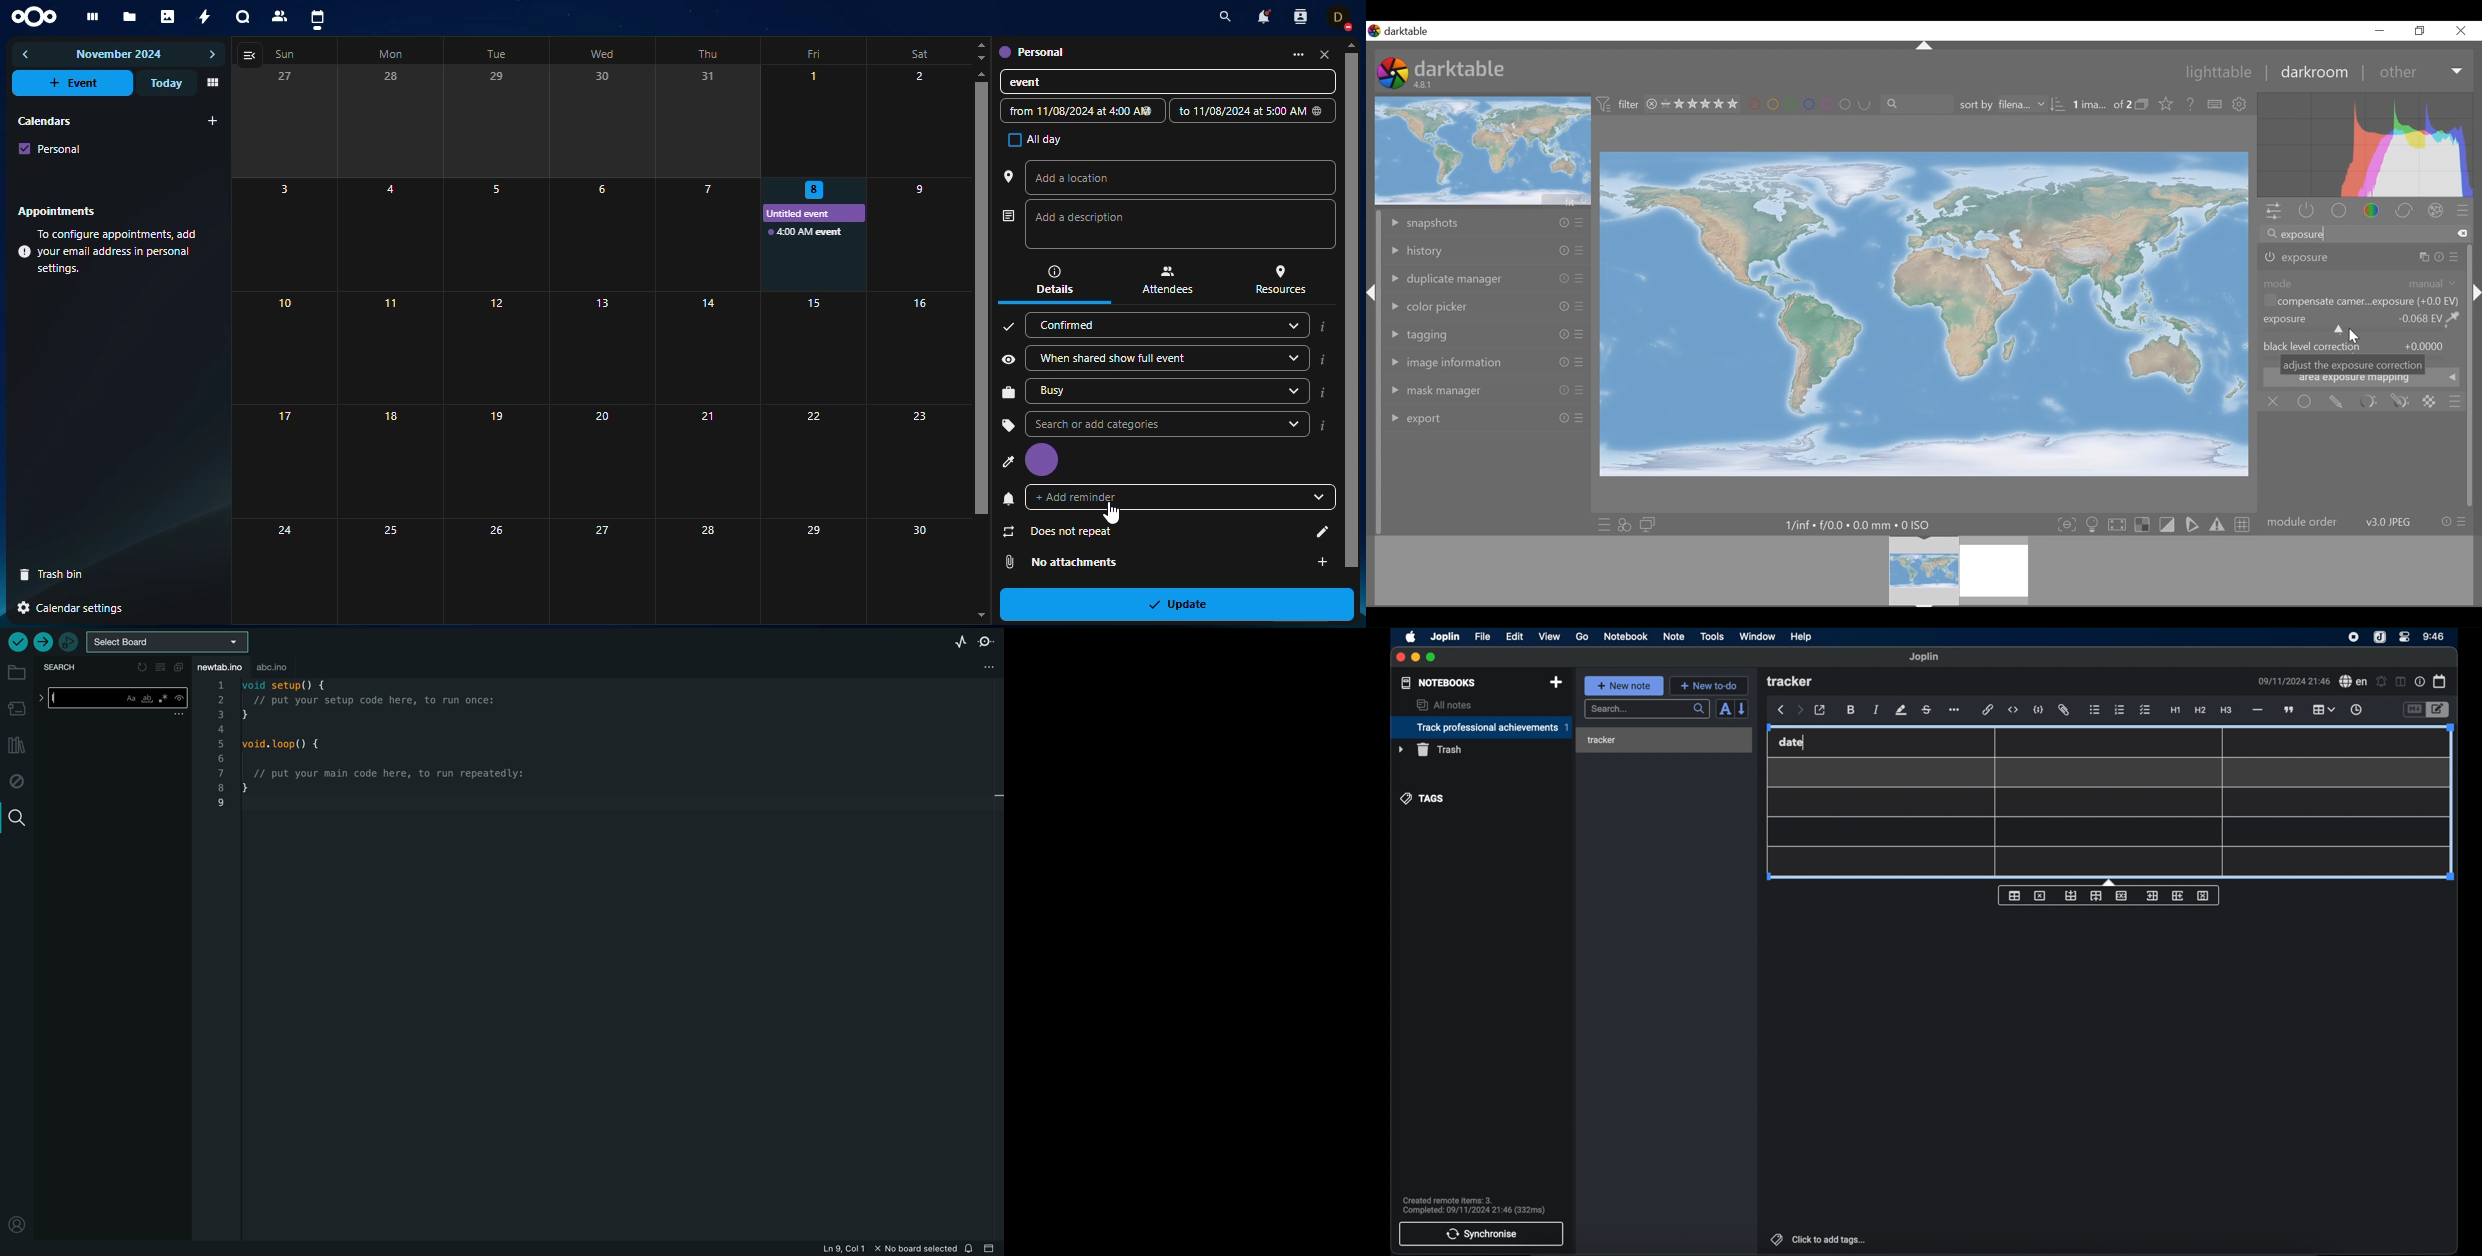 The height and width of the screenshot is (1260, 2492). What do you see at coordinates (1486, 418) in the screenshot?
I see `export` at bounding box center [1486, 418].